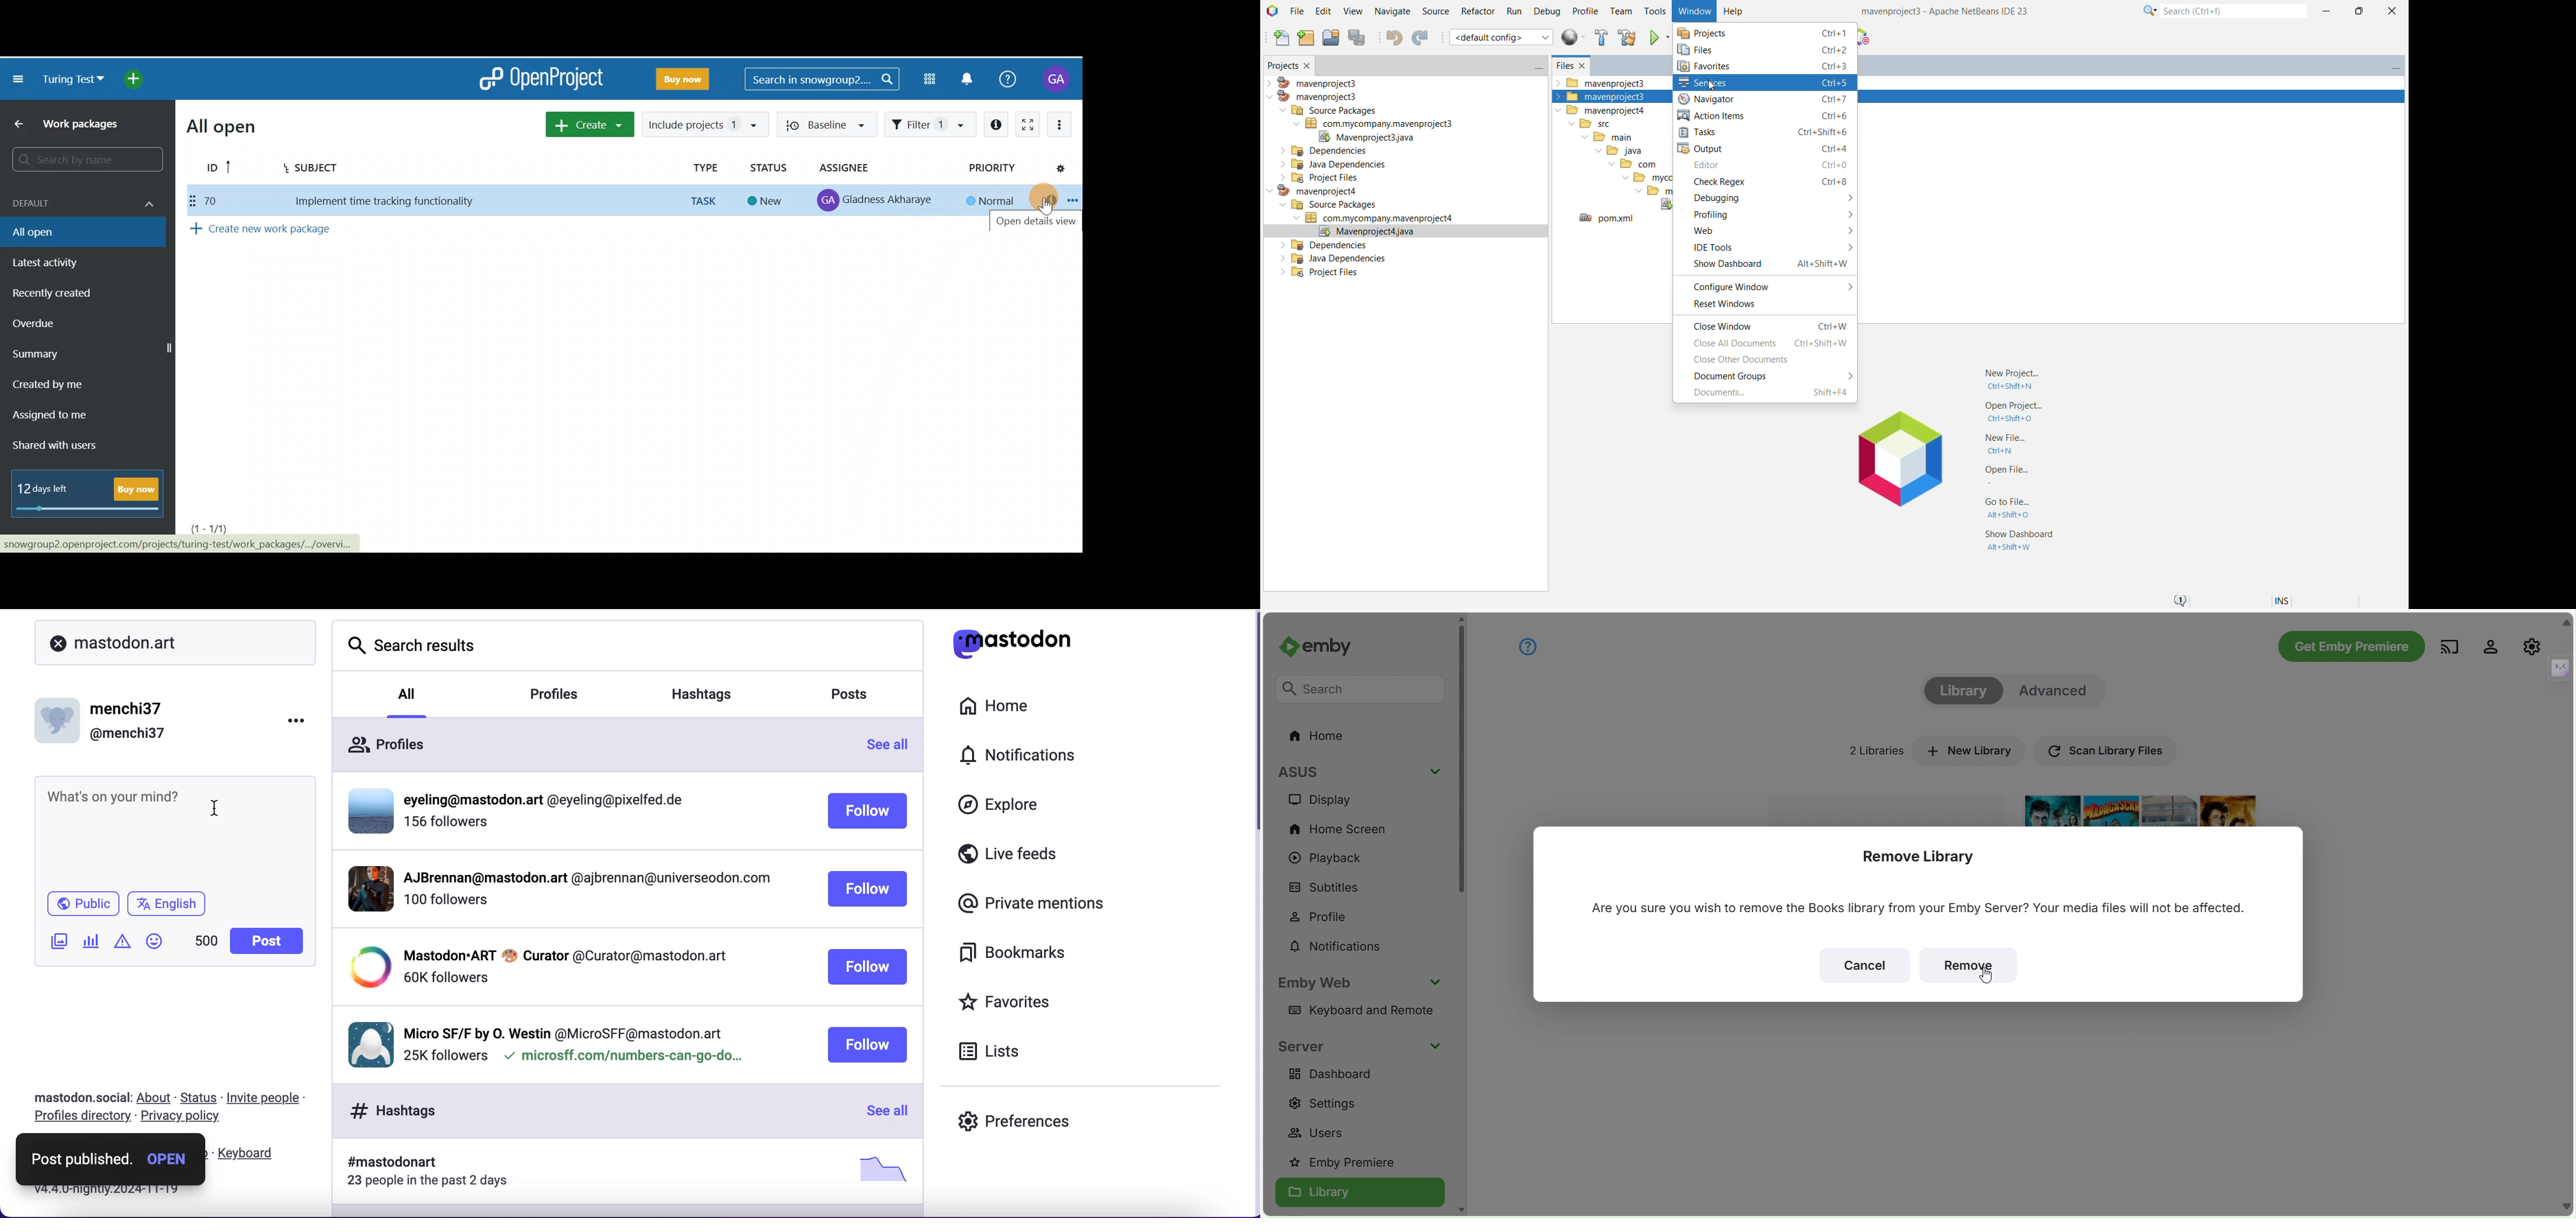  I want to click on , so click(1747, 360).